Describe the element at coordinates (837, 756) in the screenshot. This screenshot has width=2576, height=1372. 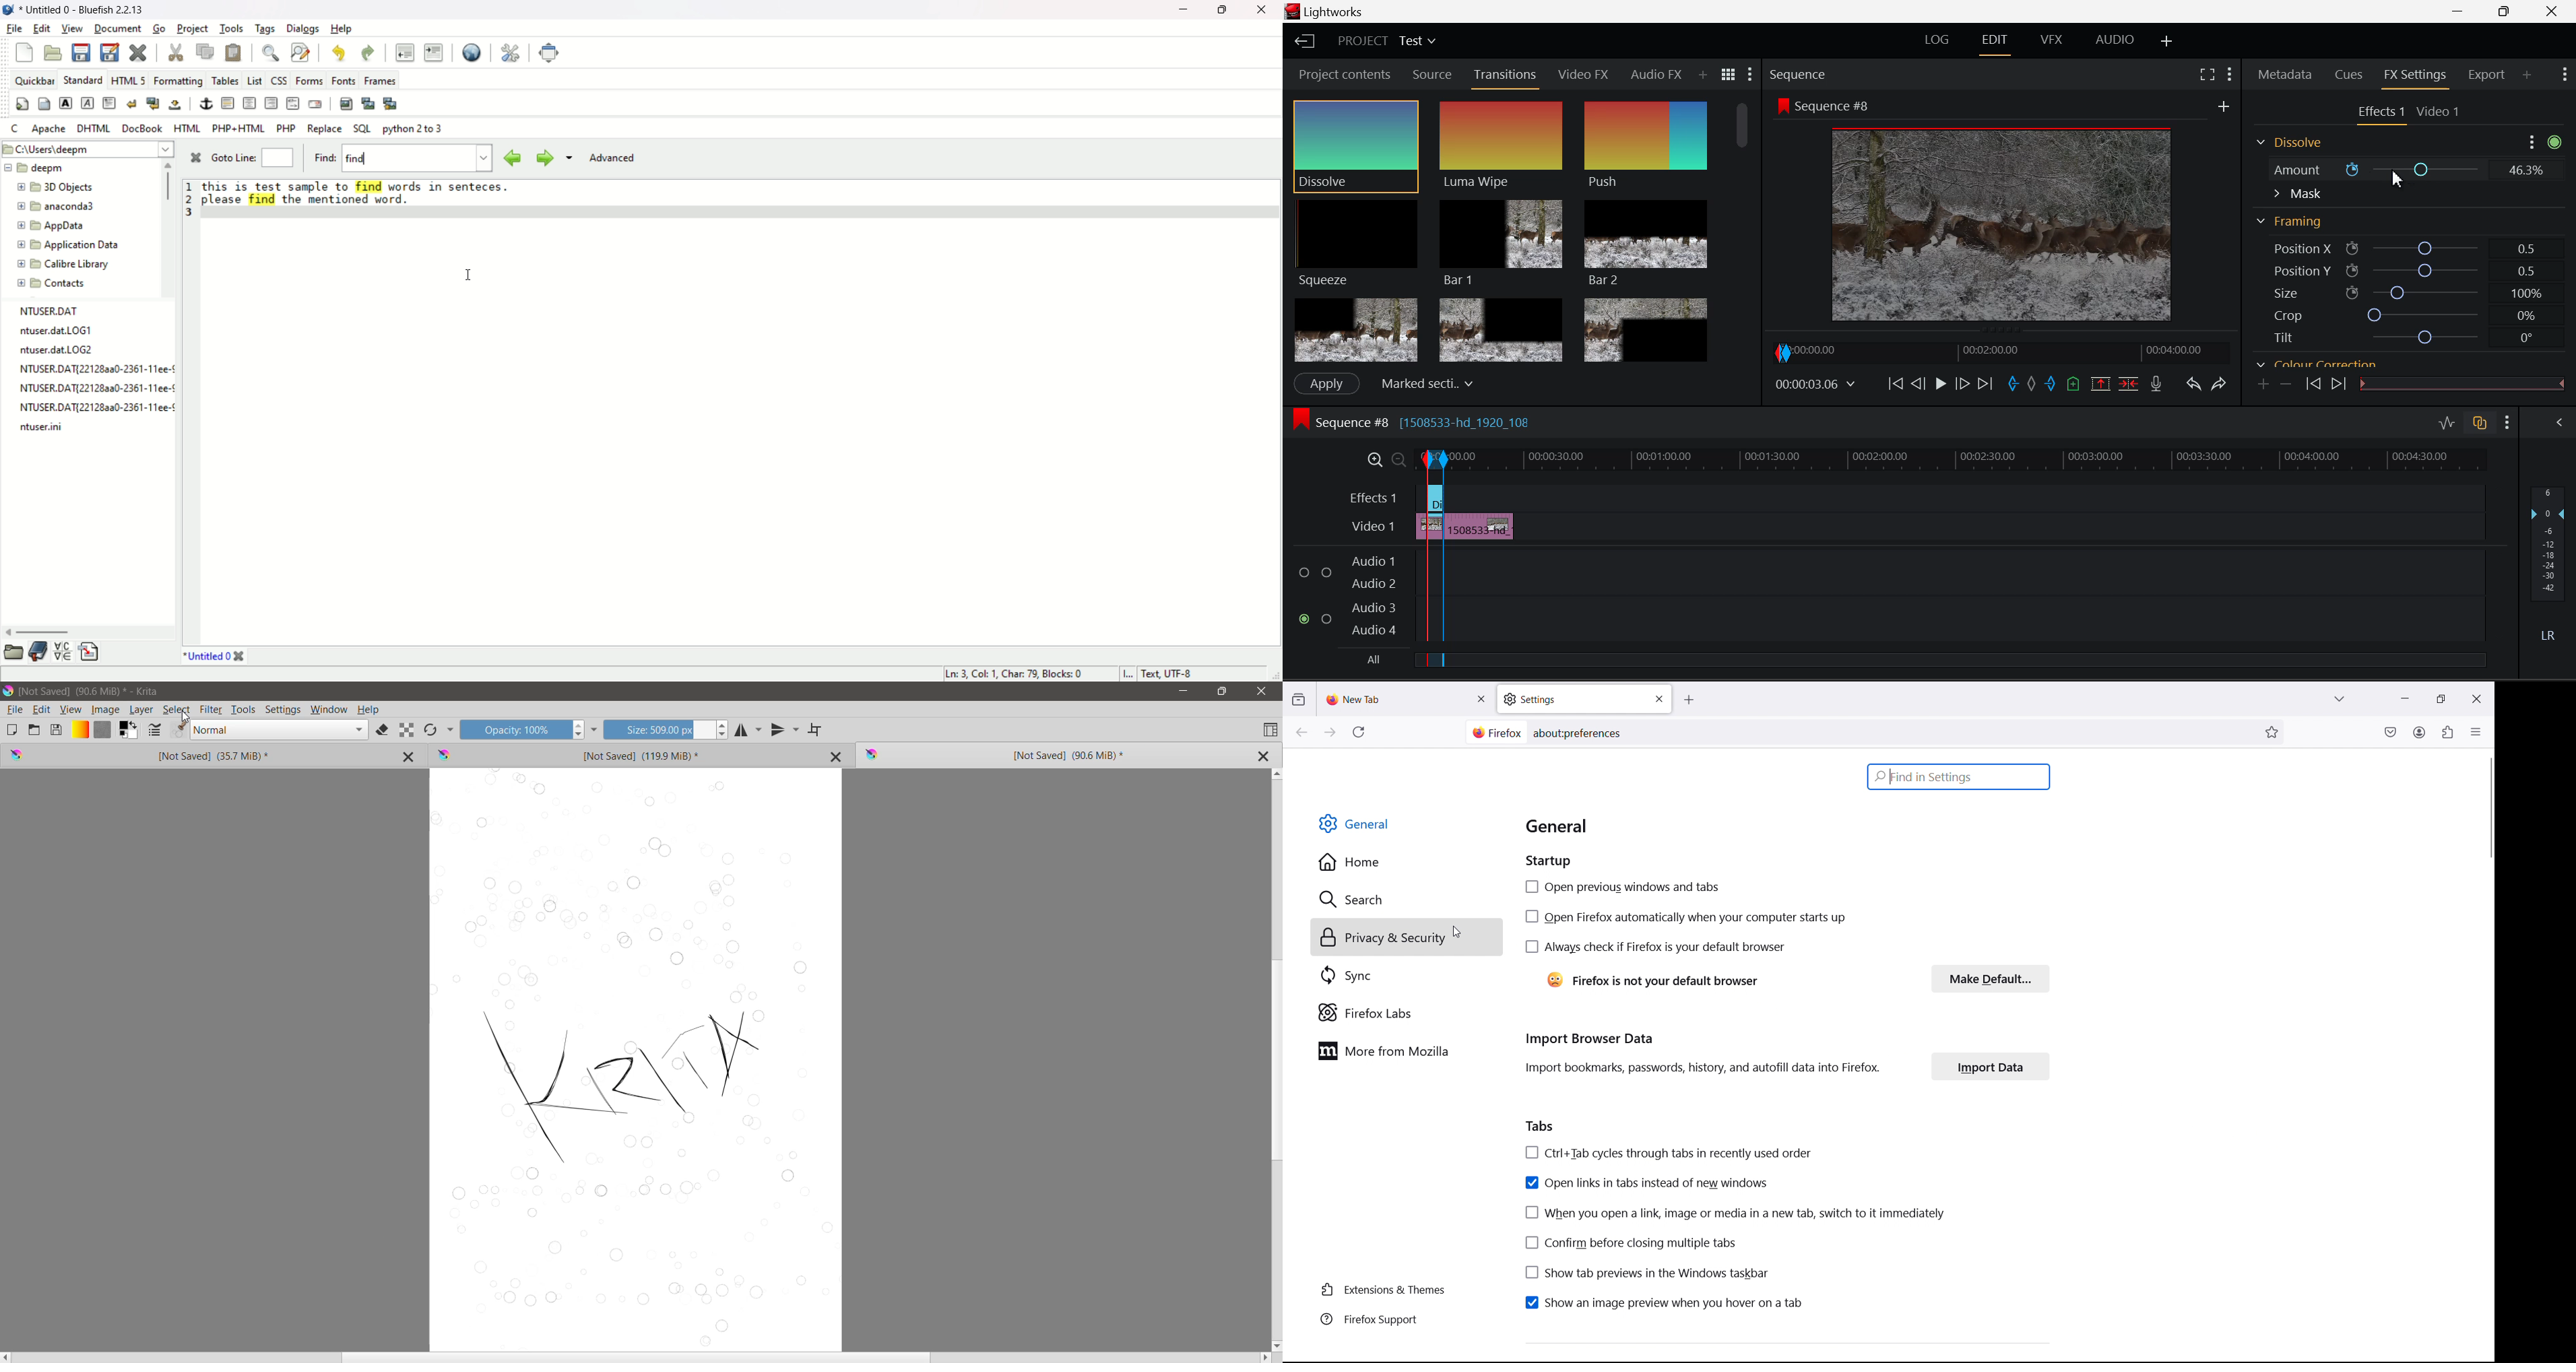
I see `Close Tab` at that location.